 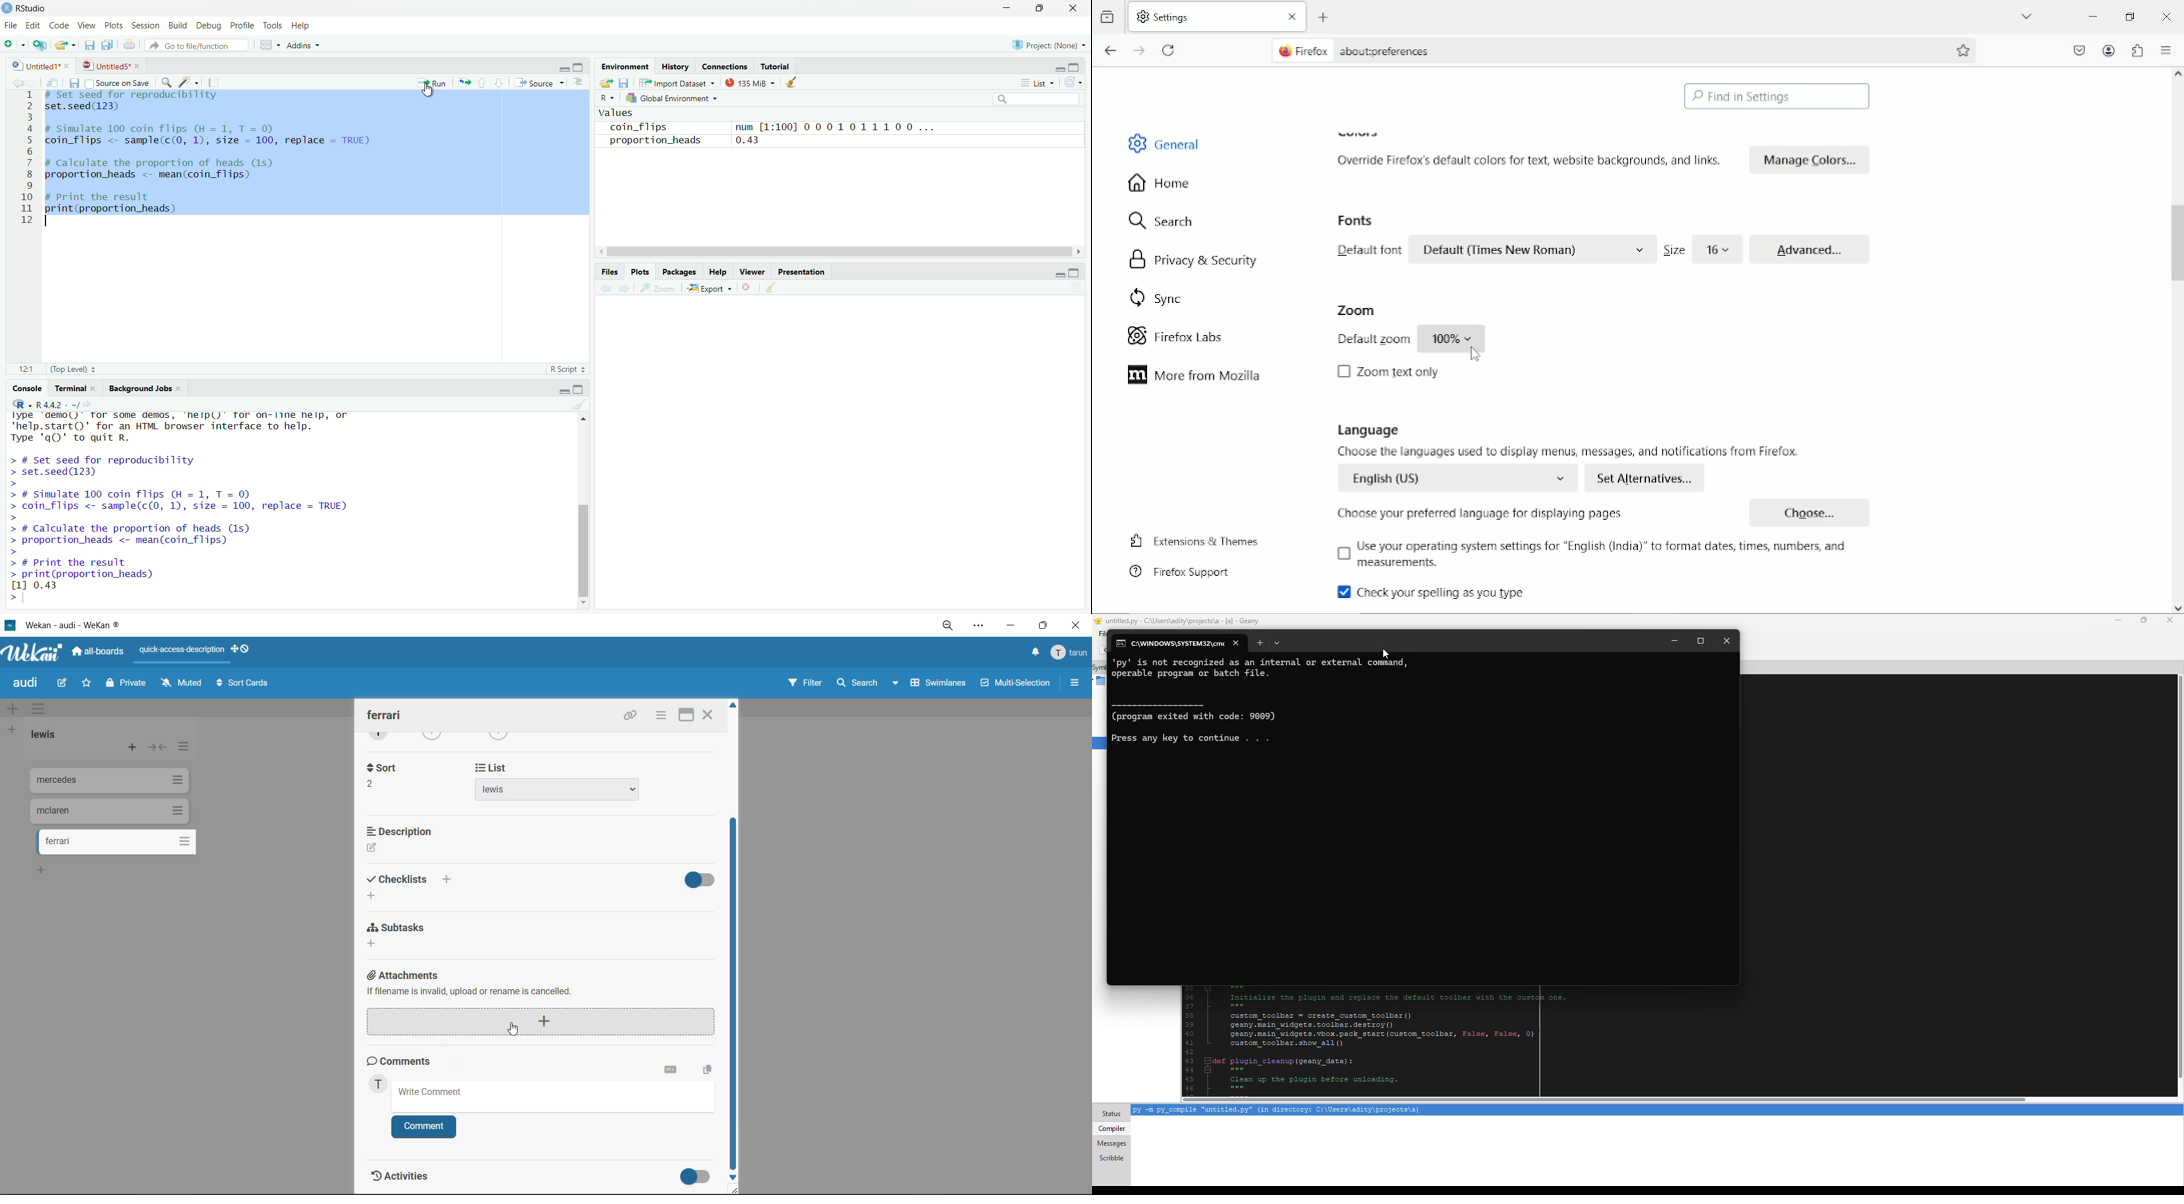 I want to click on source on save, so click(x=117, y=81).